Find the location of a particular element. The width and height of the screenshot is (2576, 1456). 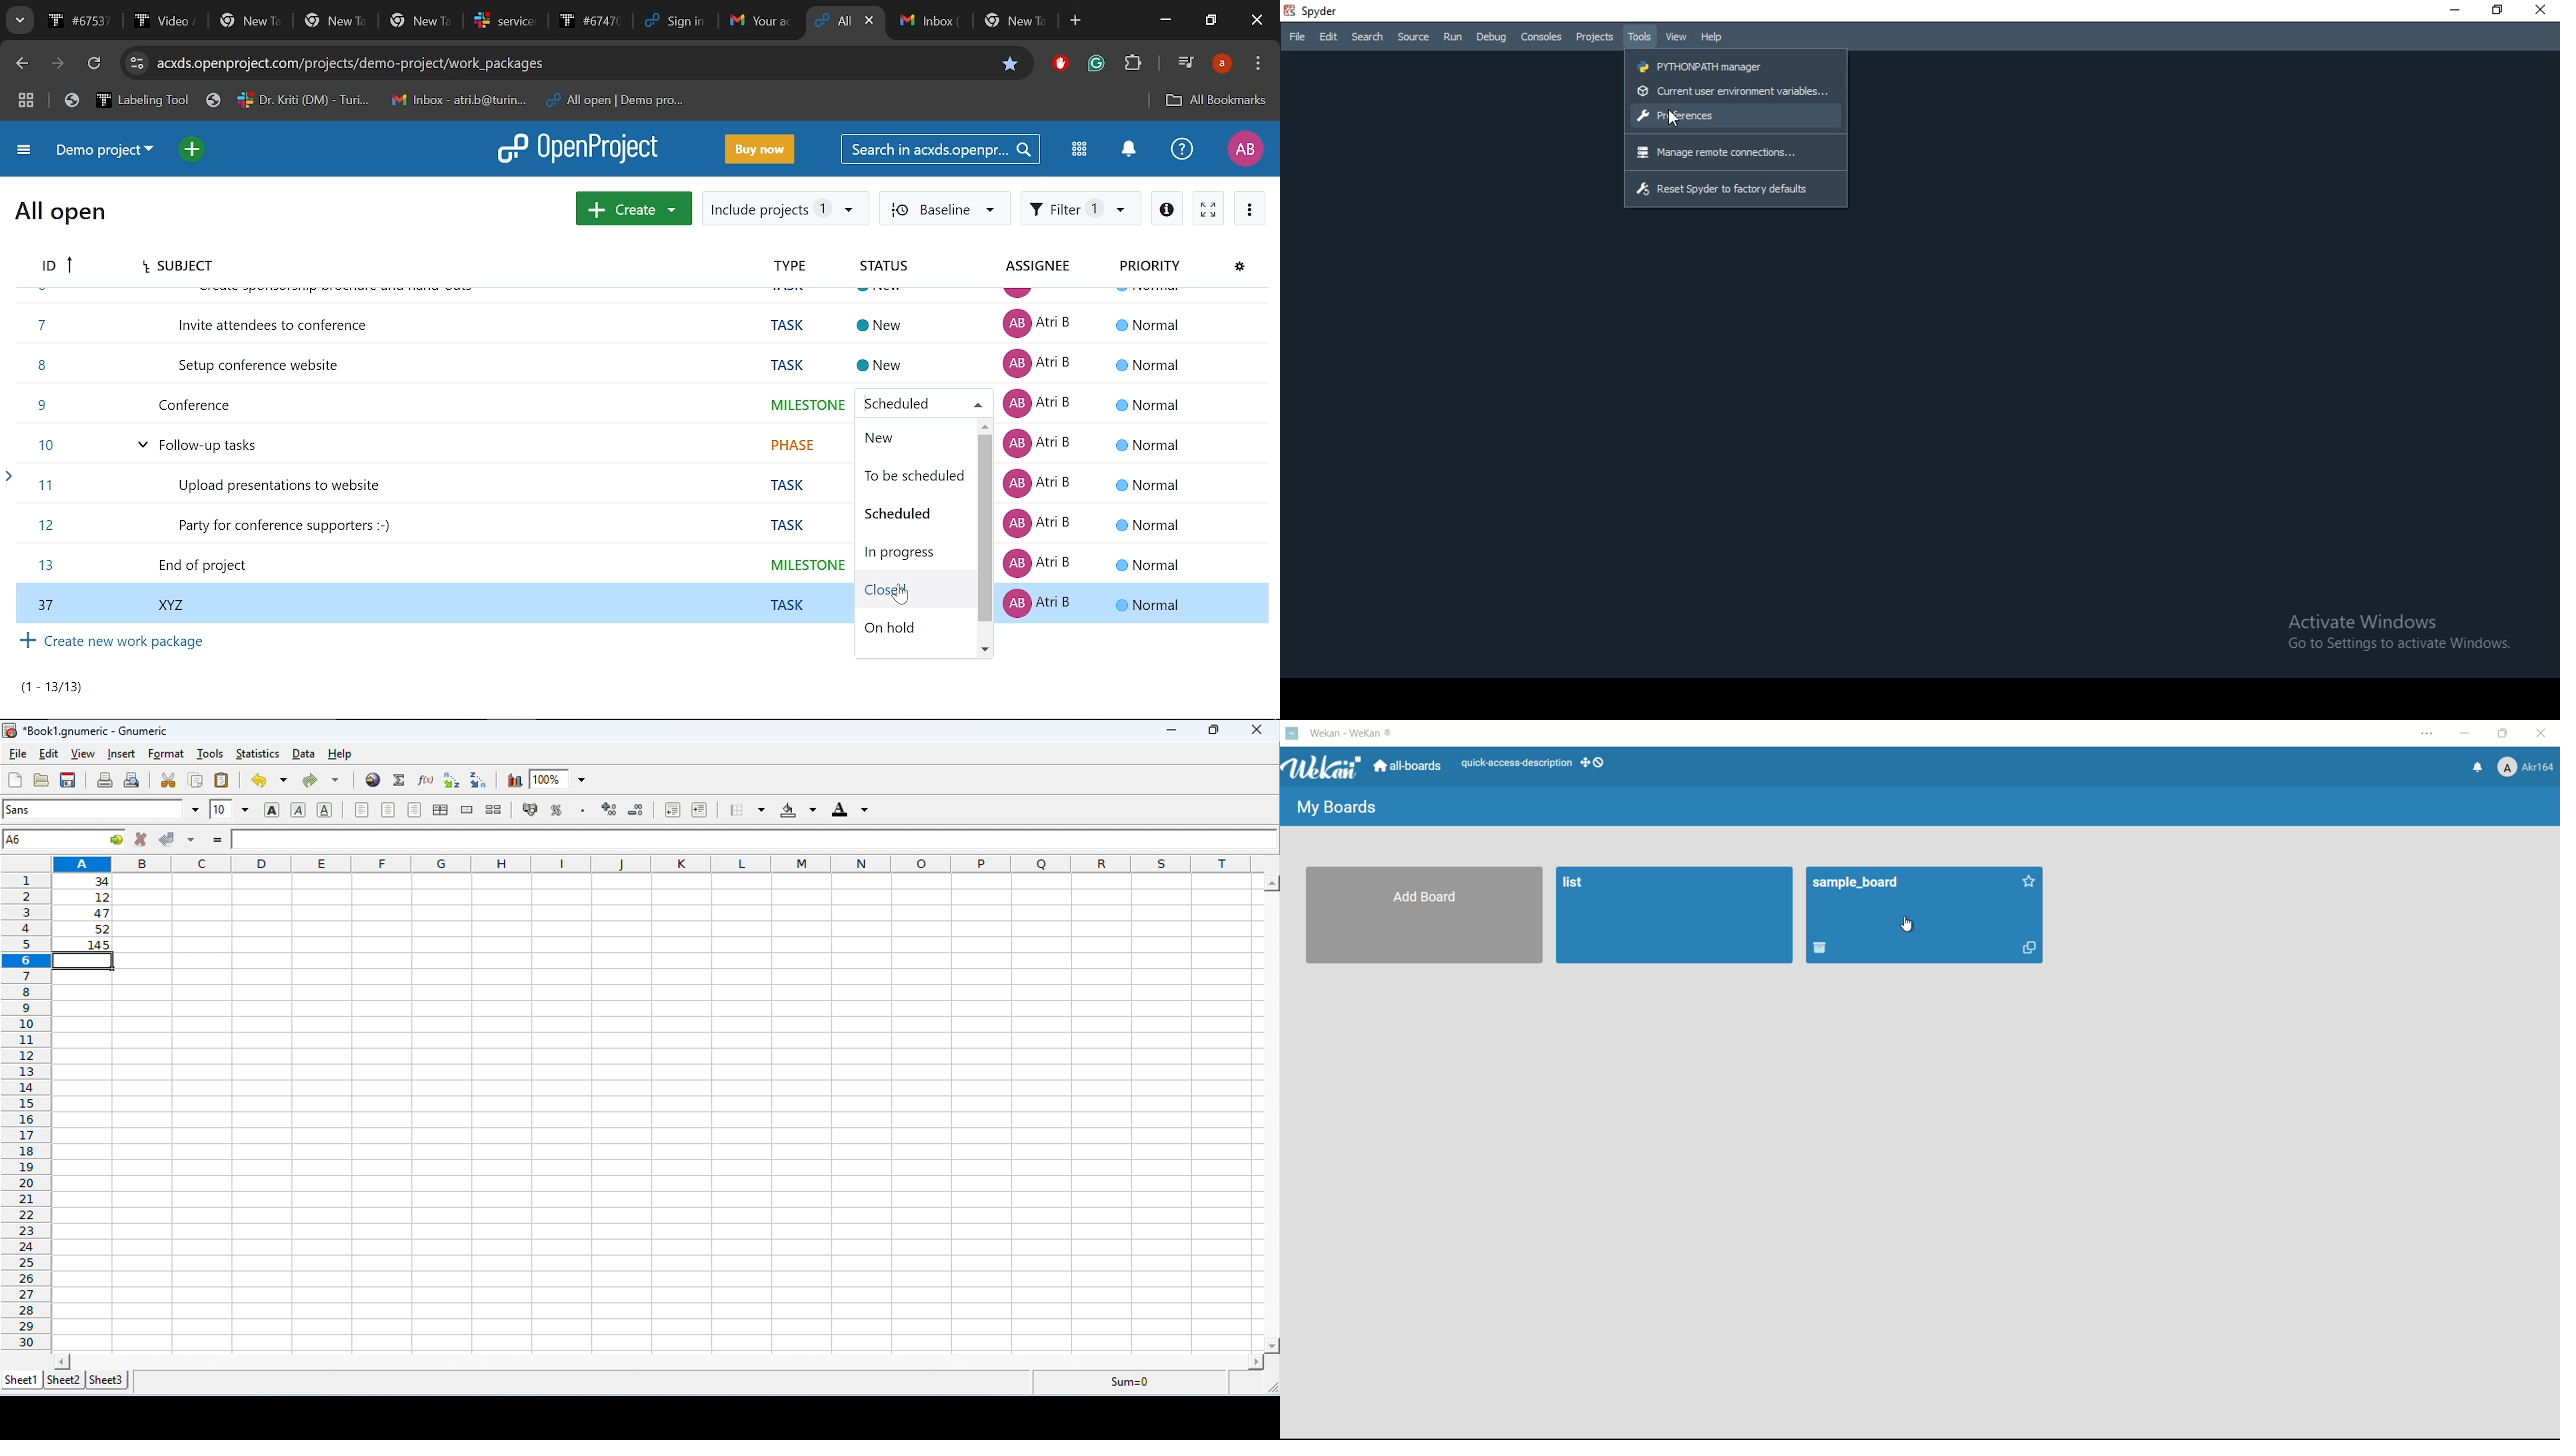

align left is located at coordinates (362, 810).